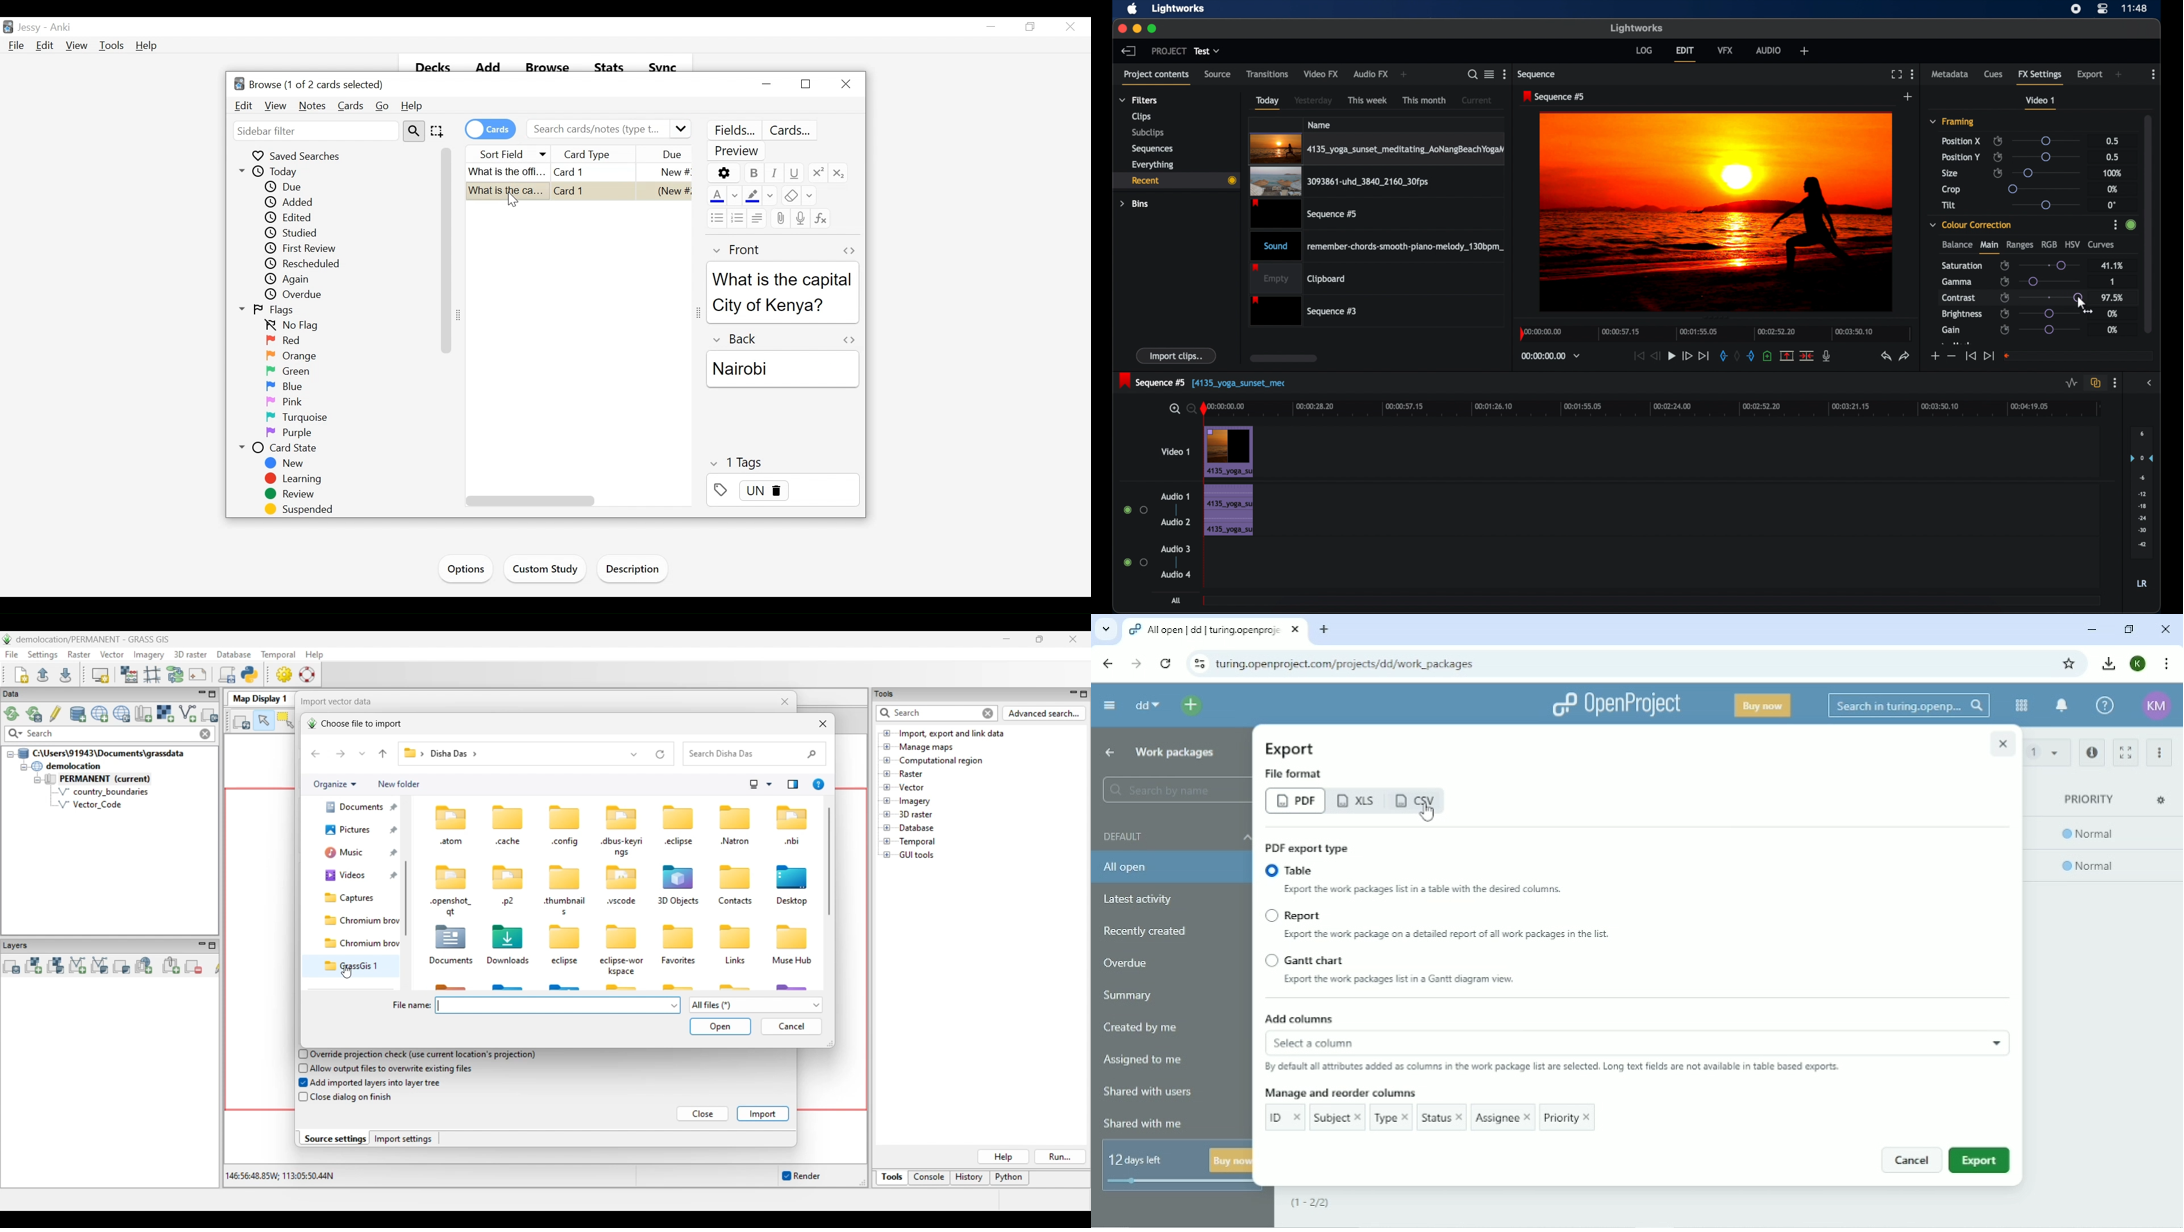  Describe the element at coordinates (146, 45) in the screenshot. I see `Help` at that location.